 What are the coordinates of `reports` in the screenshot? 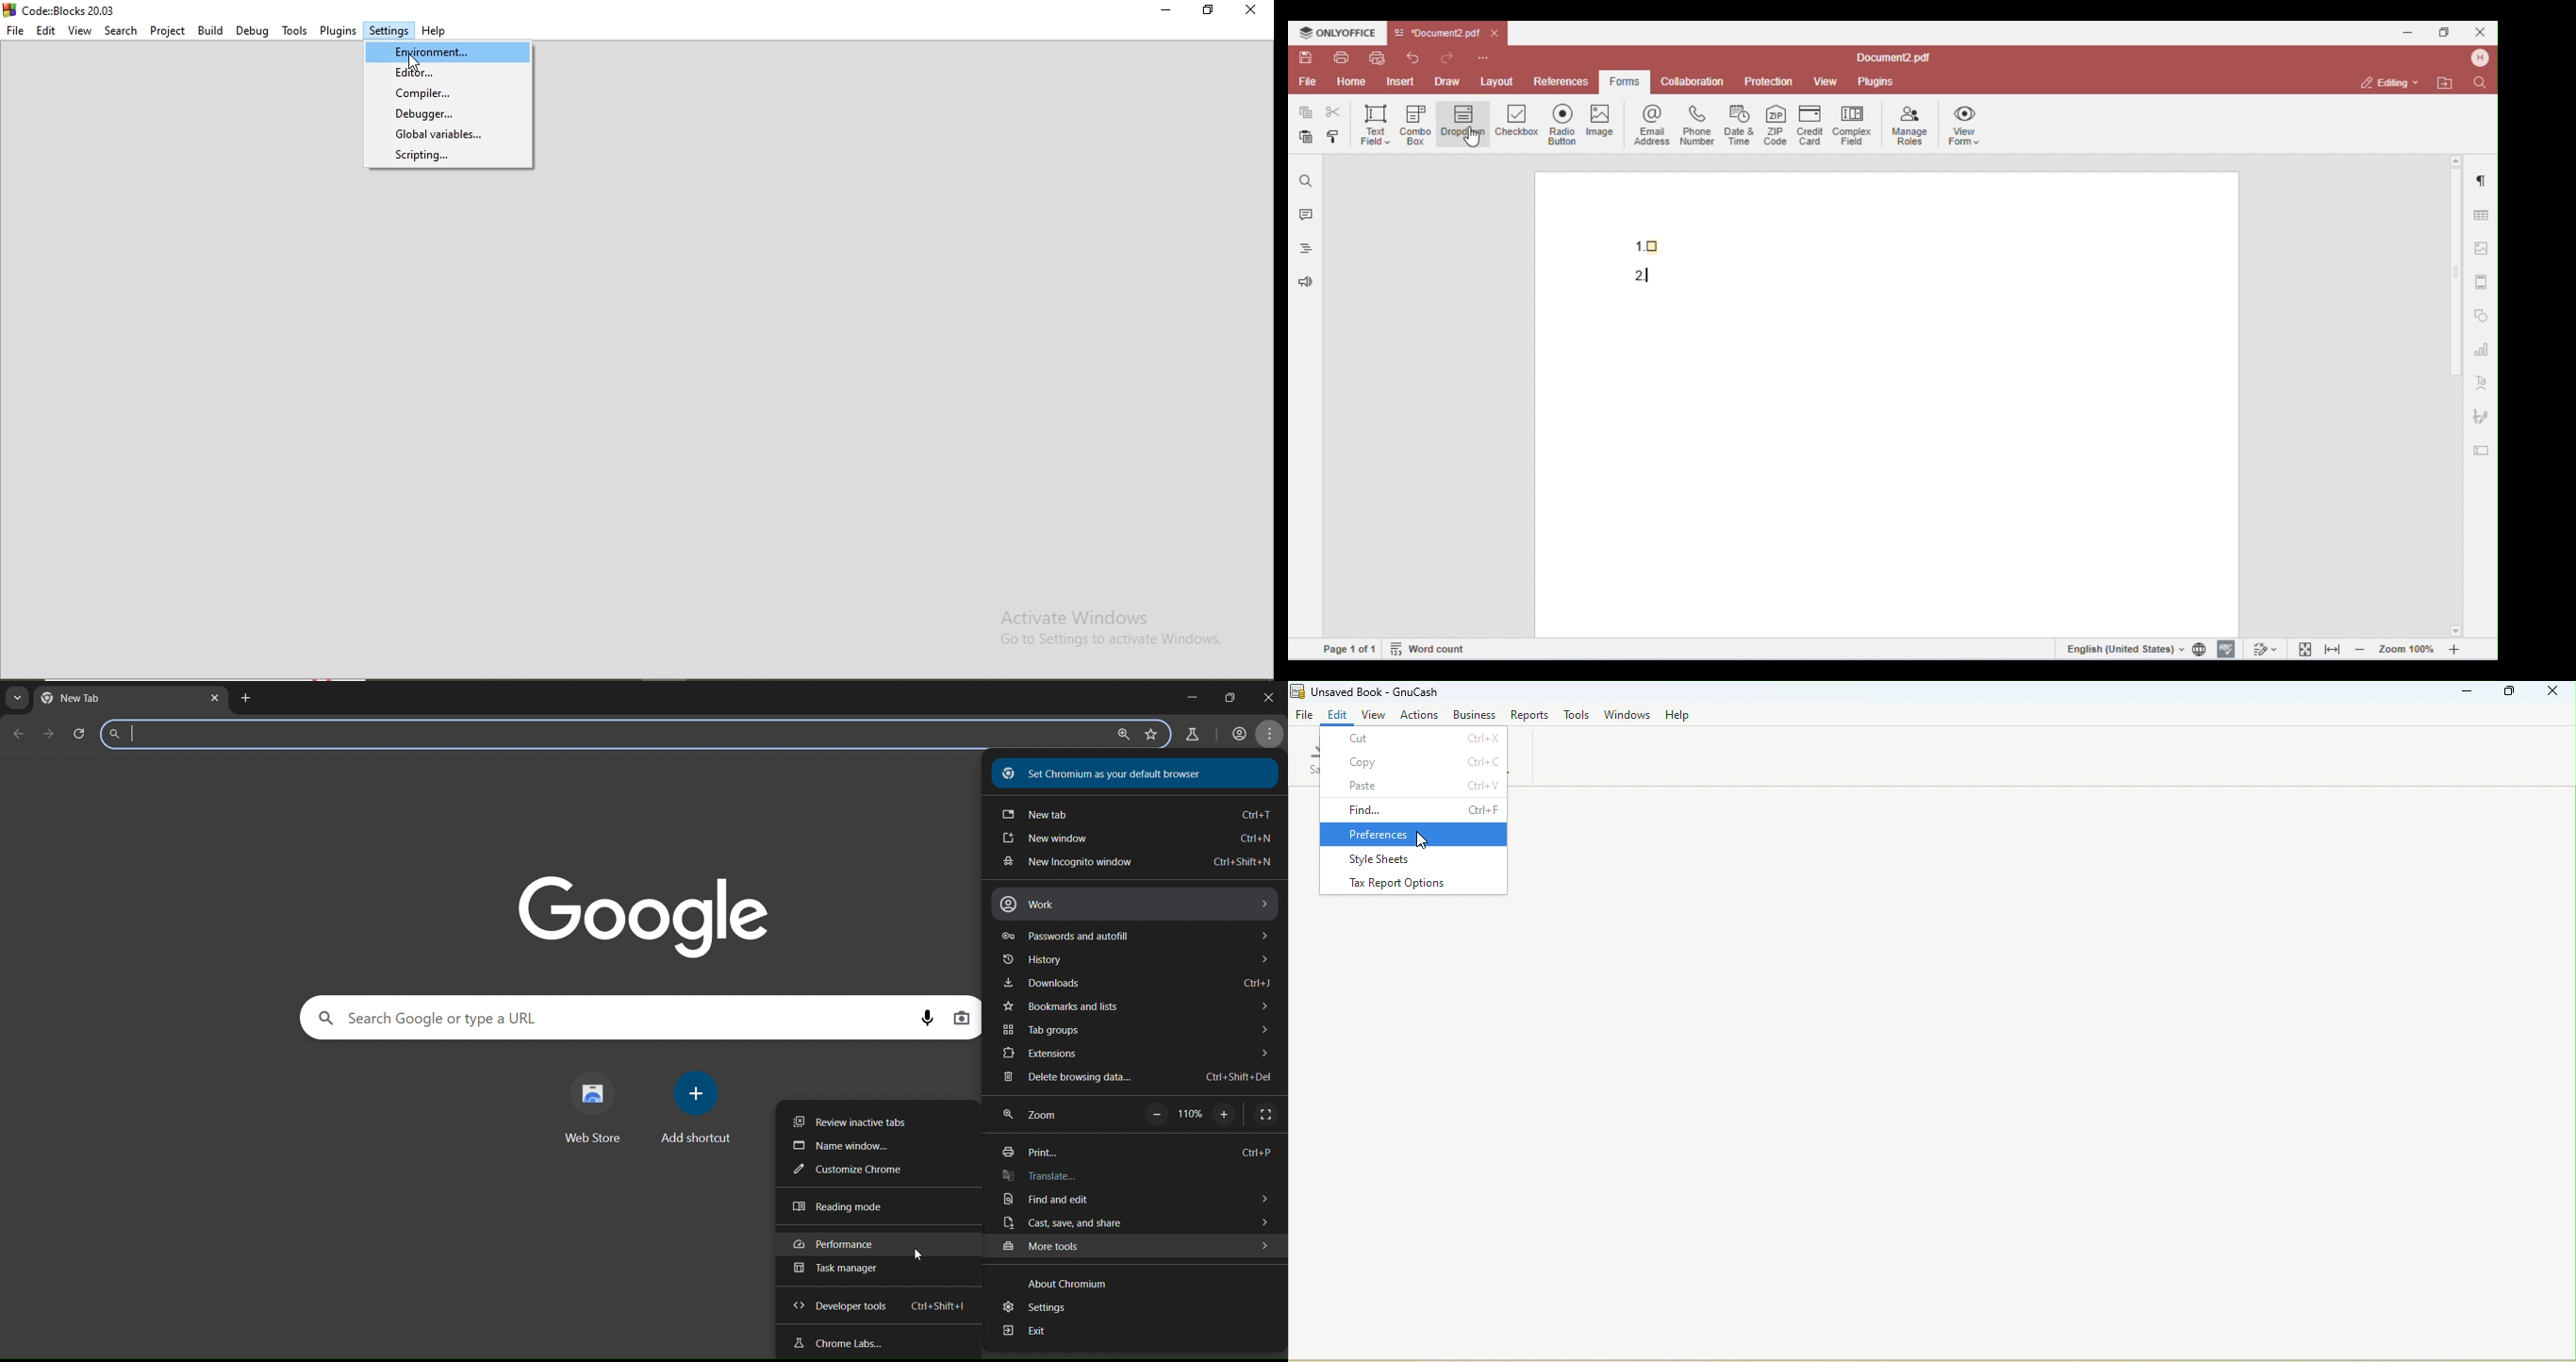 It's located at (1530, 713).